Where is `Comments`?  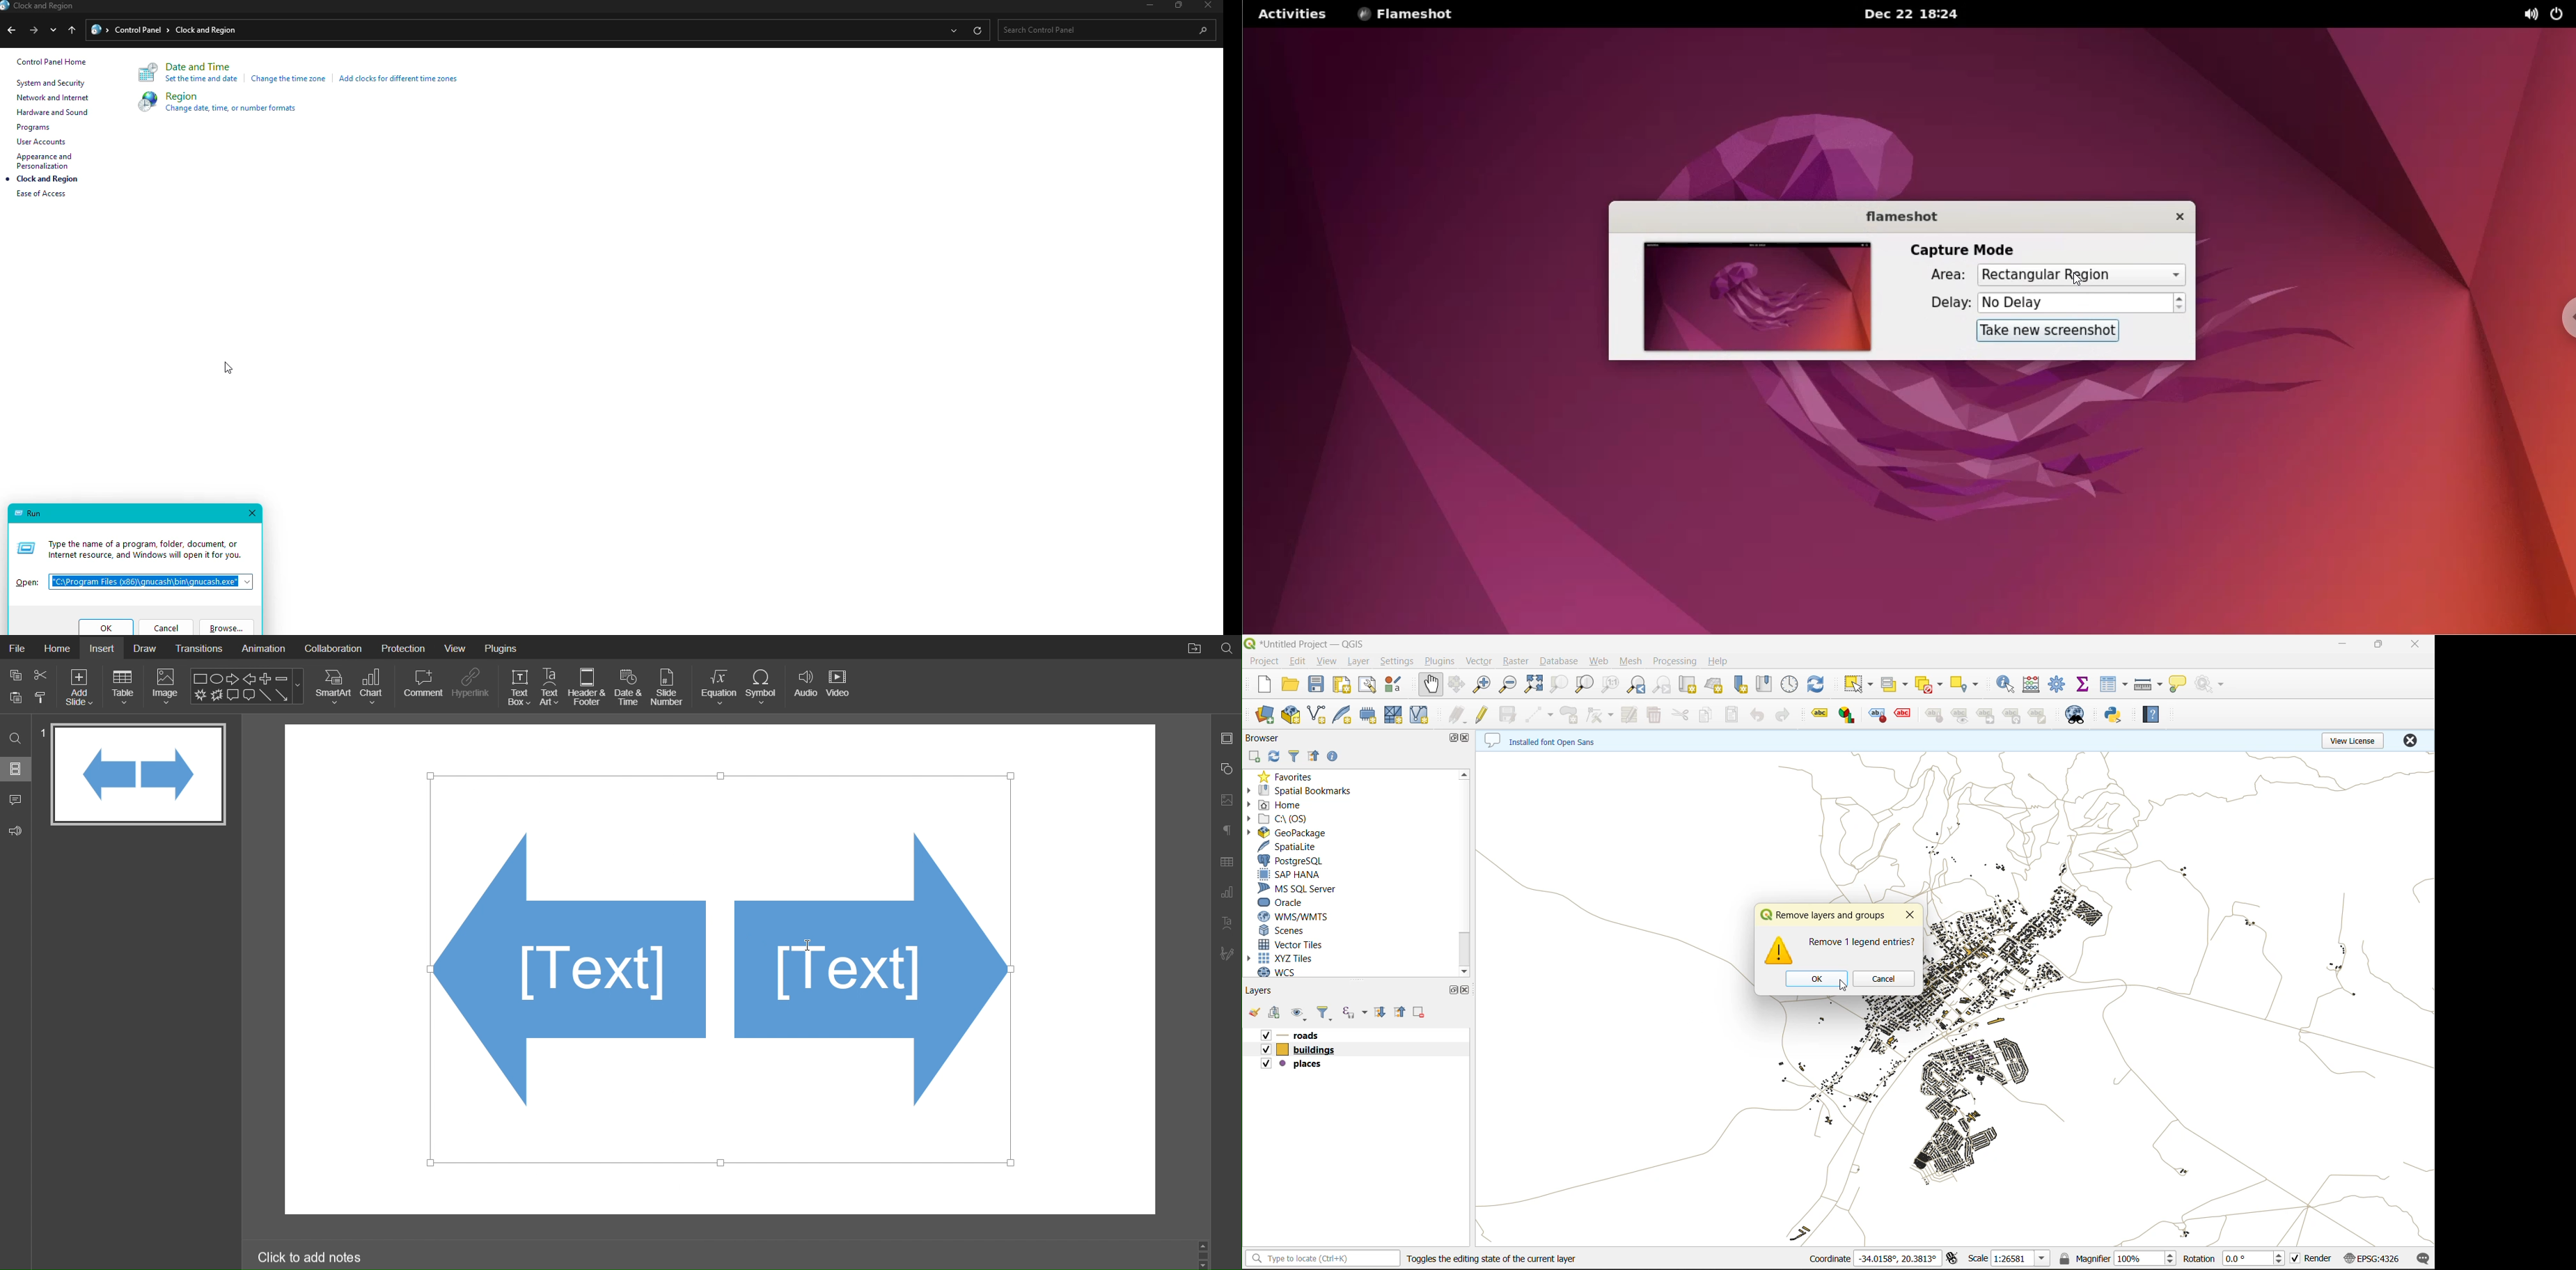
Comments is located at coordinates (16, 799).